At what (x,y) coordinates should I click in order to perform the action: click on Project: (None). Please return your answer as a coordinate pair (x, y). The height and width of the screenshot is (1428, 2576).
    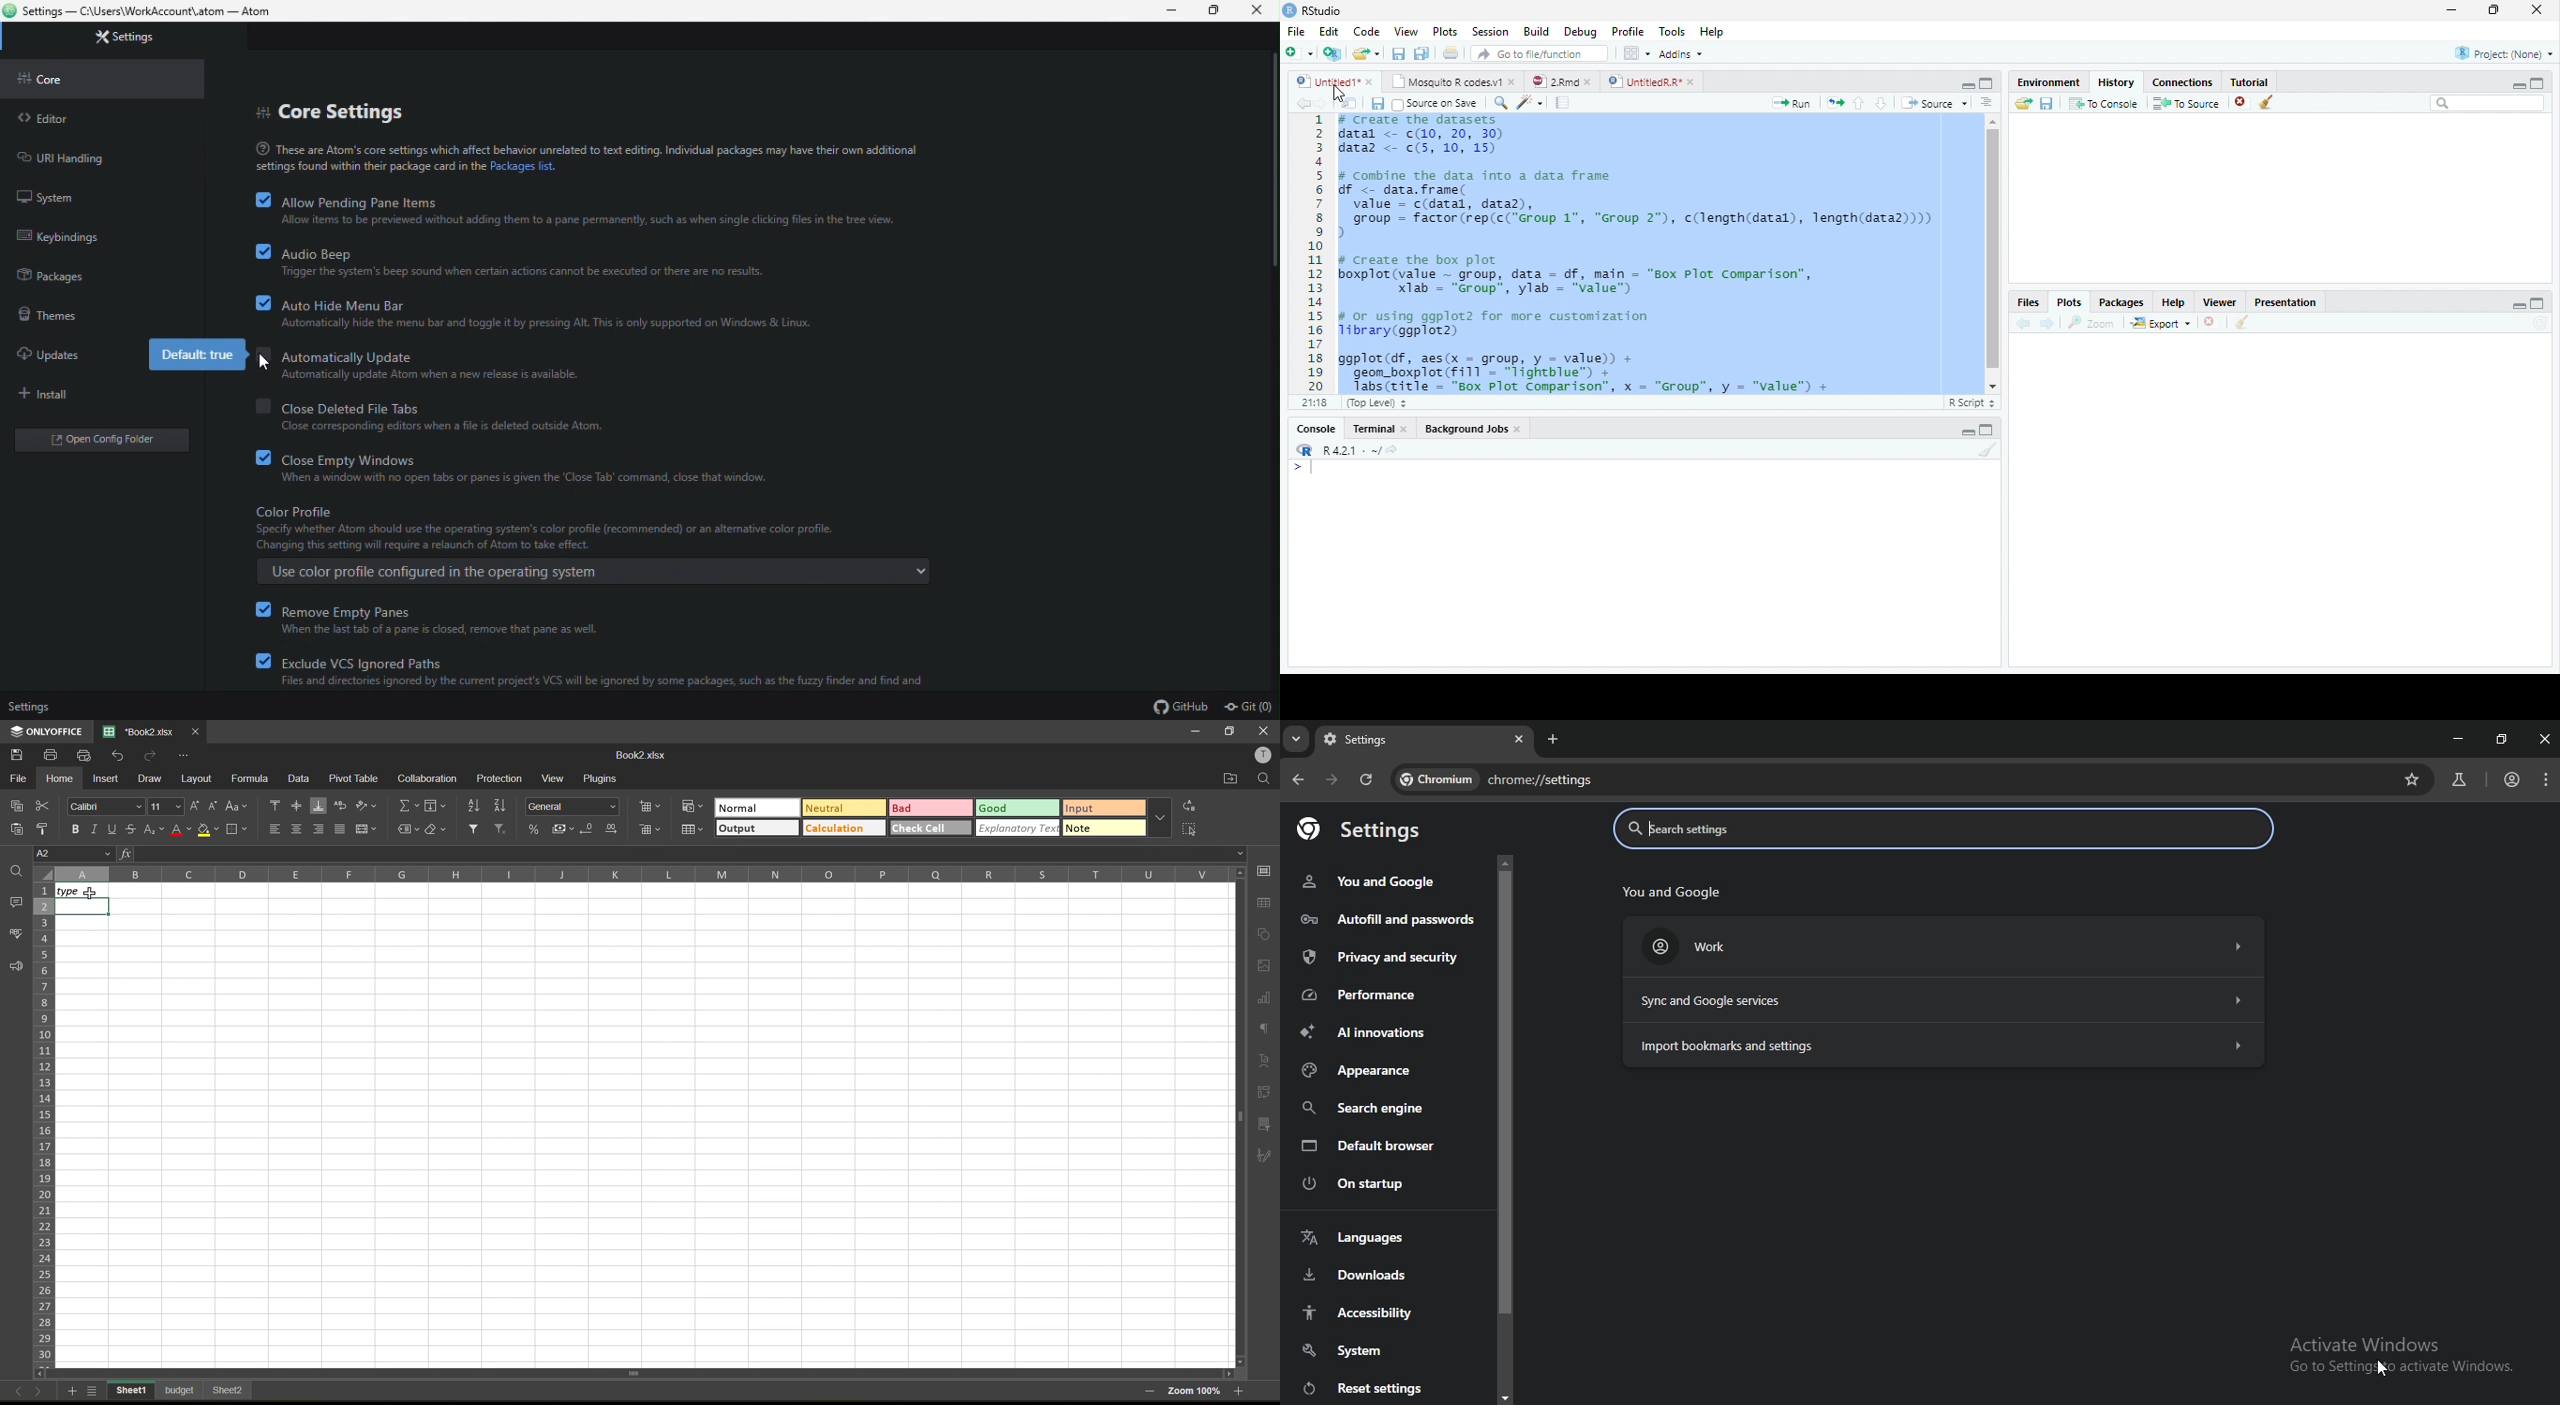
    Looking at the image, I should click on (2505, 53).